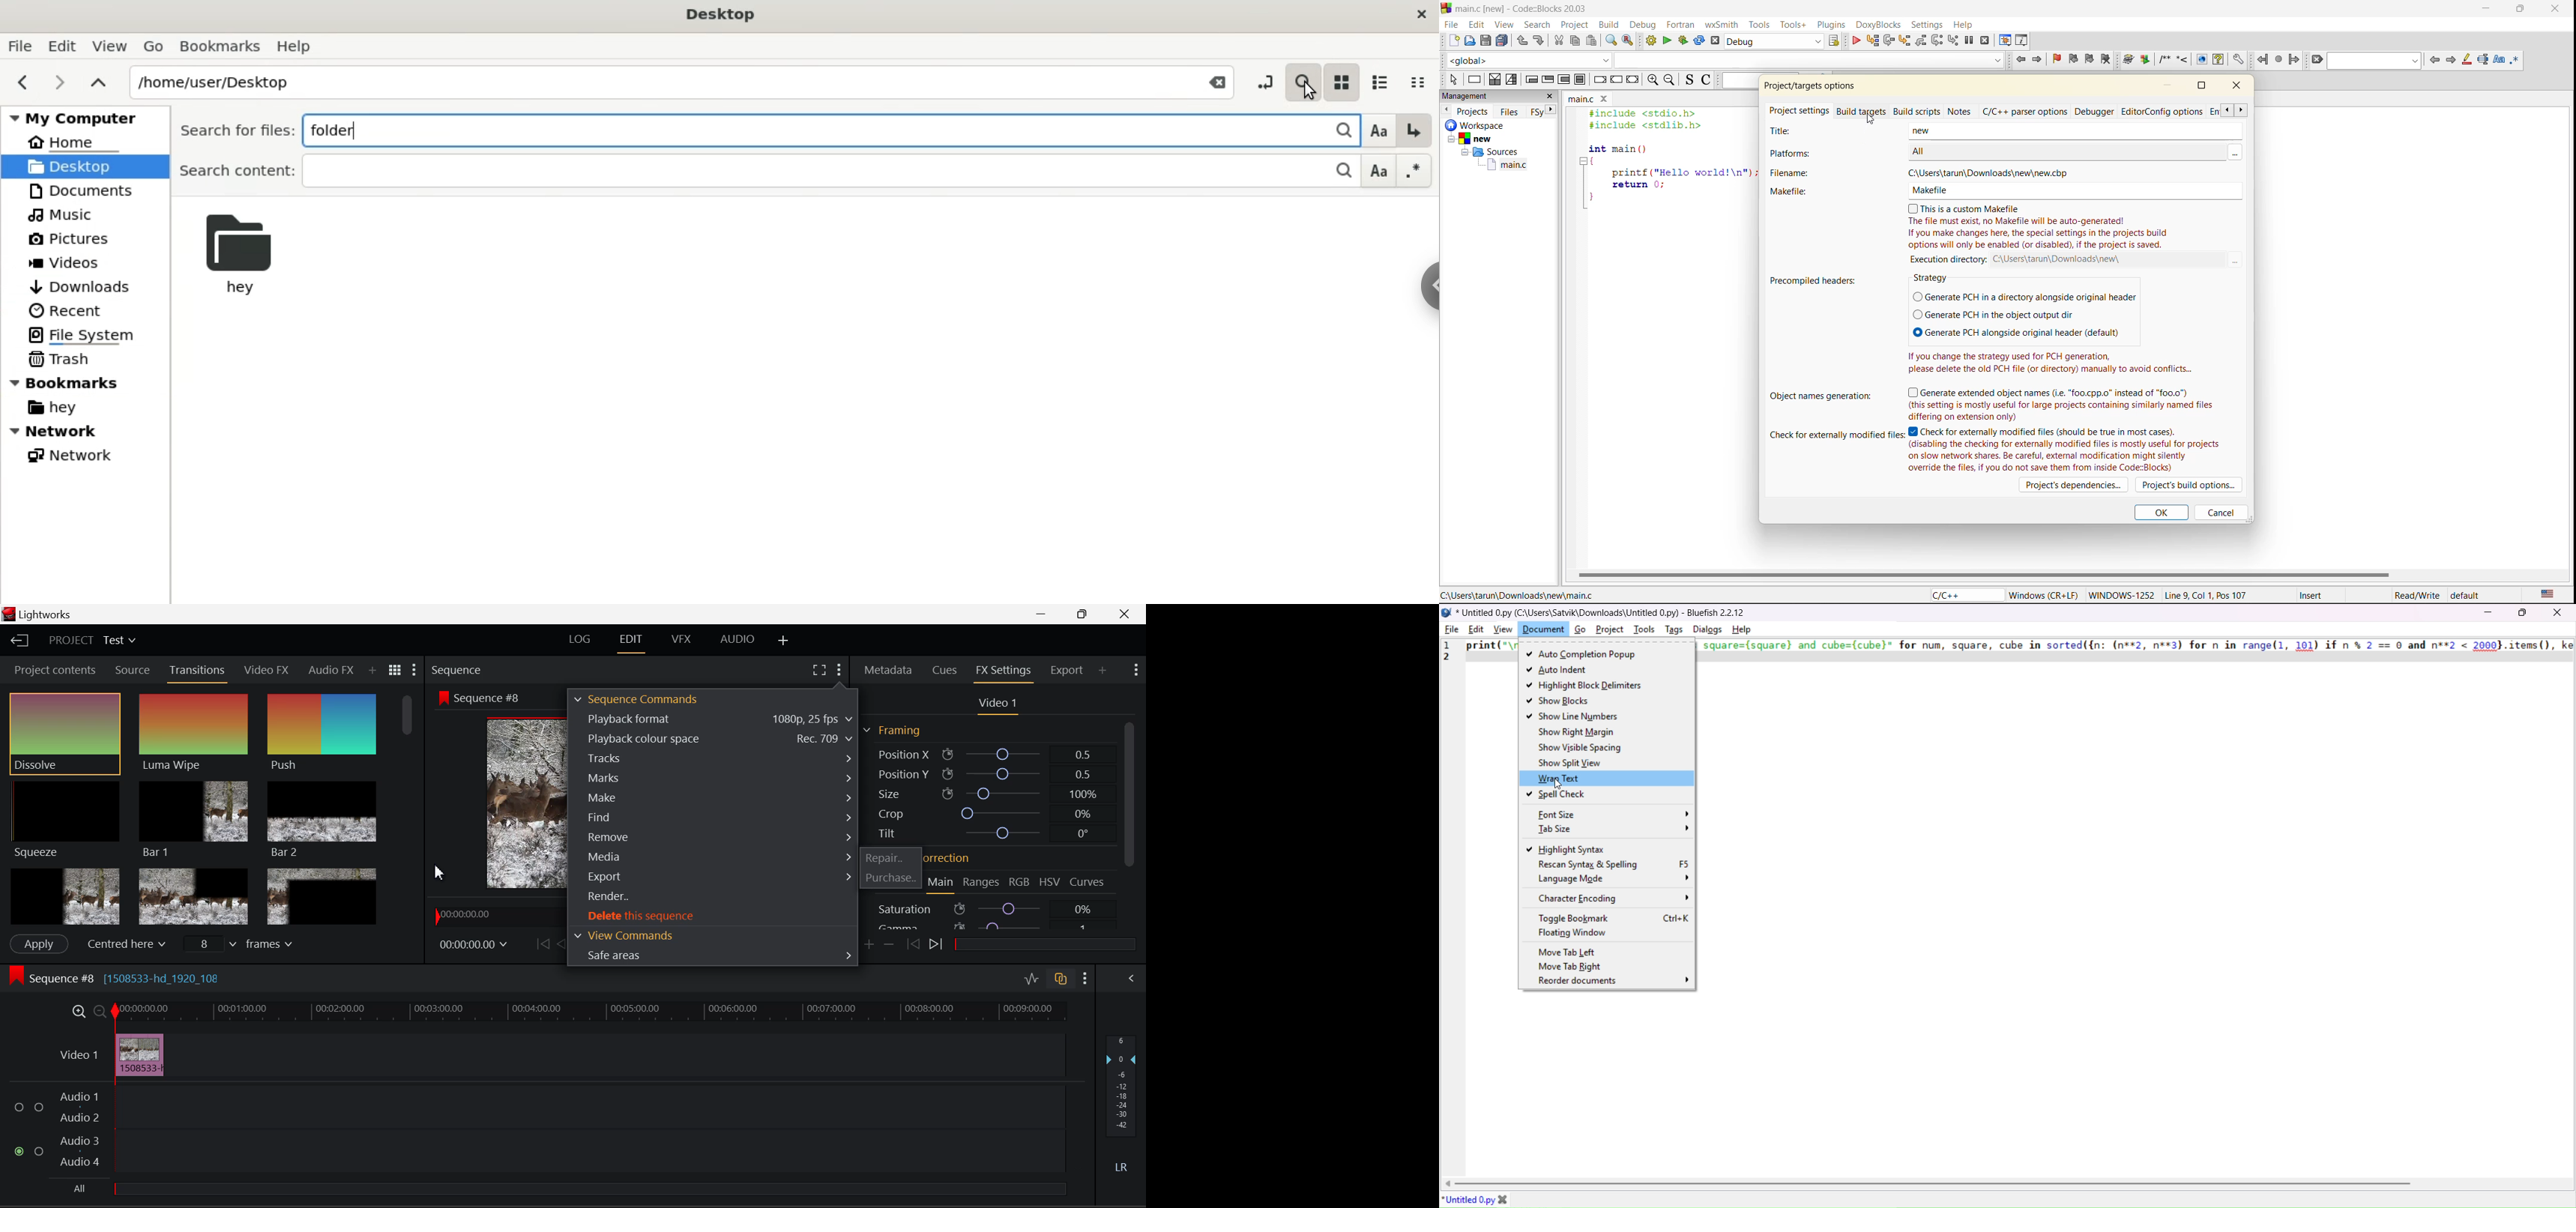  Describe the element at coordinates (330, 670) in the screenshot. I see `Audio FX` at that location.